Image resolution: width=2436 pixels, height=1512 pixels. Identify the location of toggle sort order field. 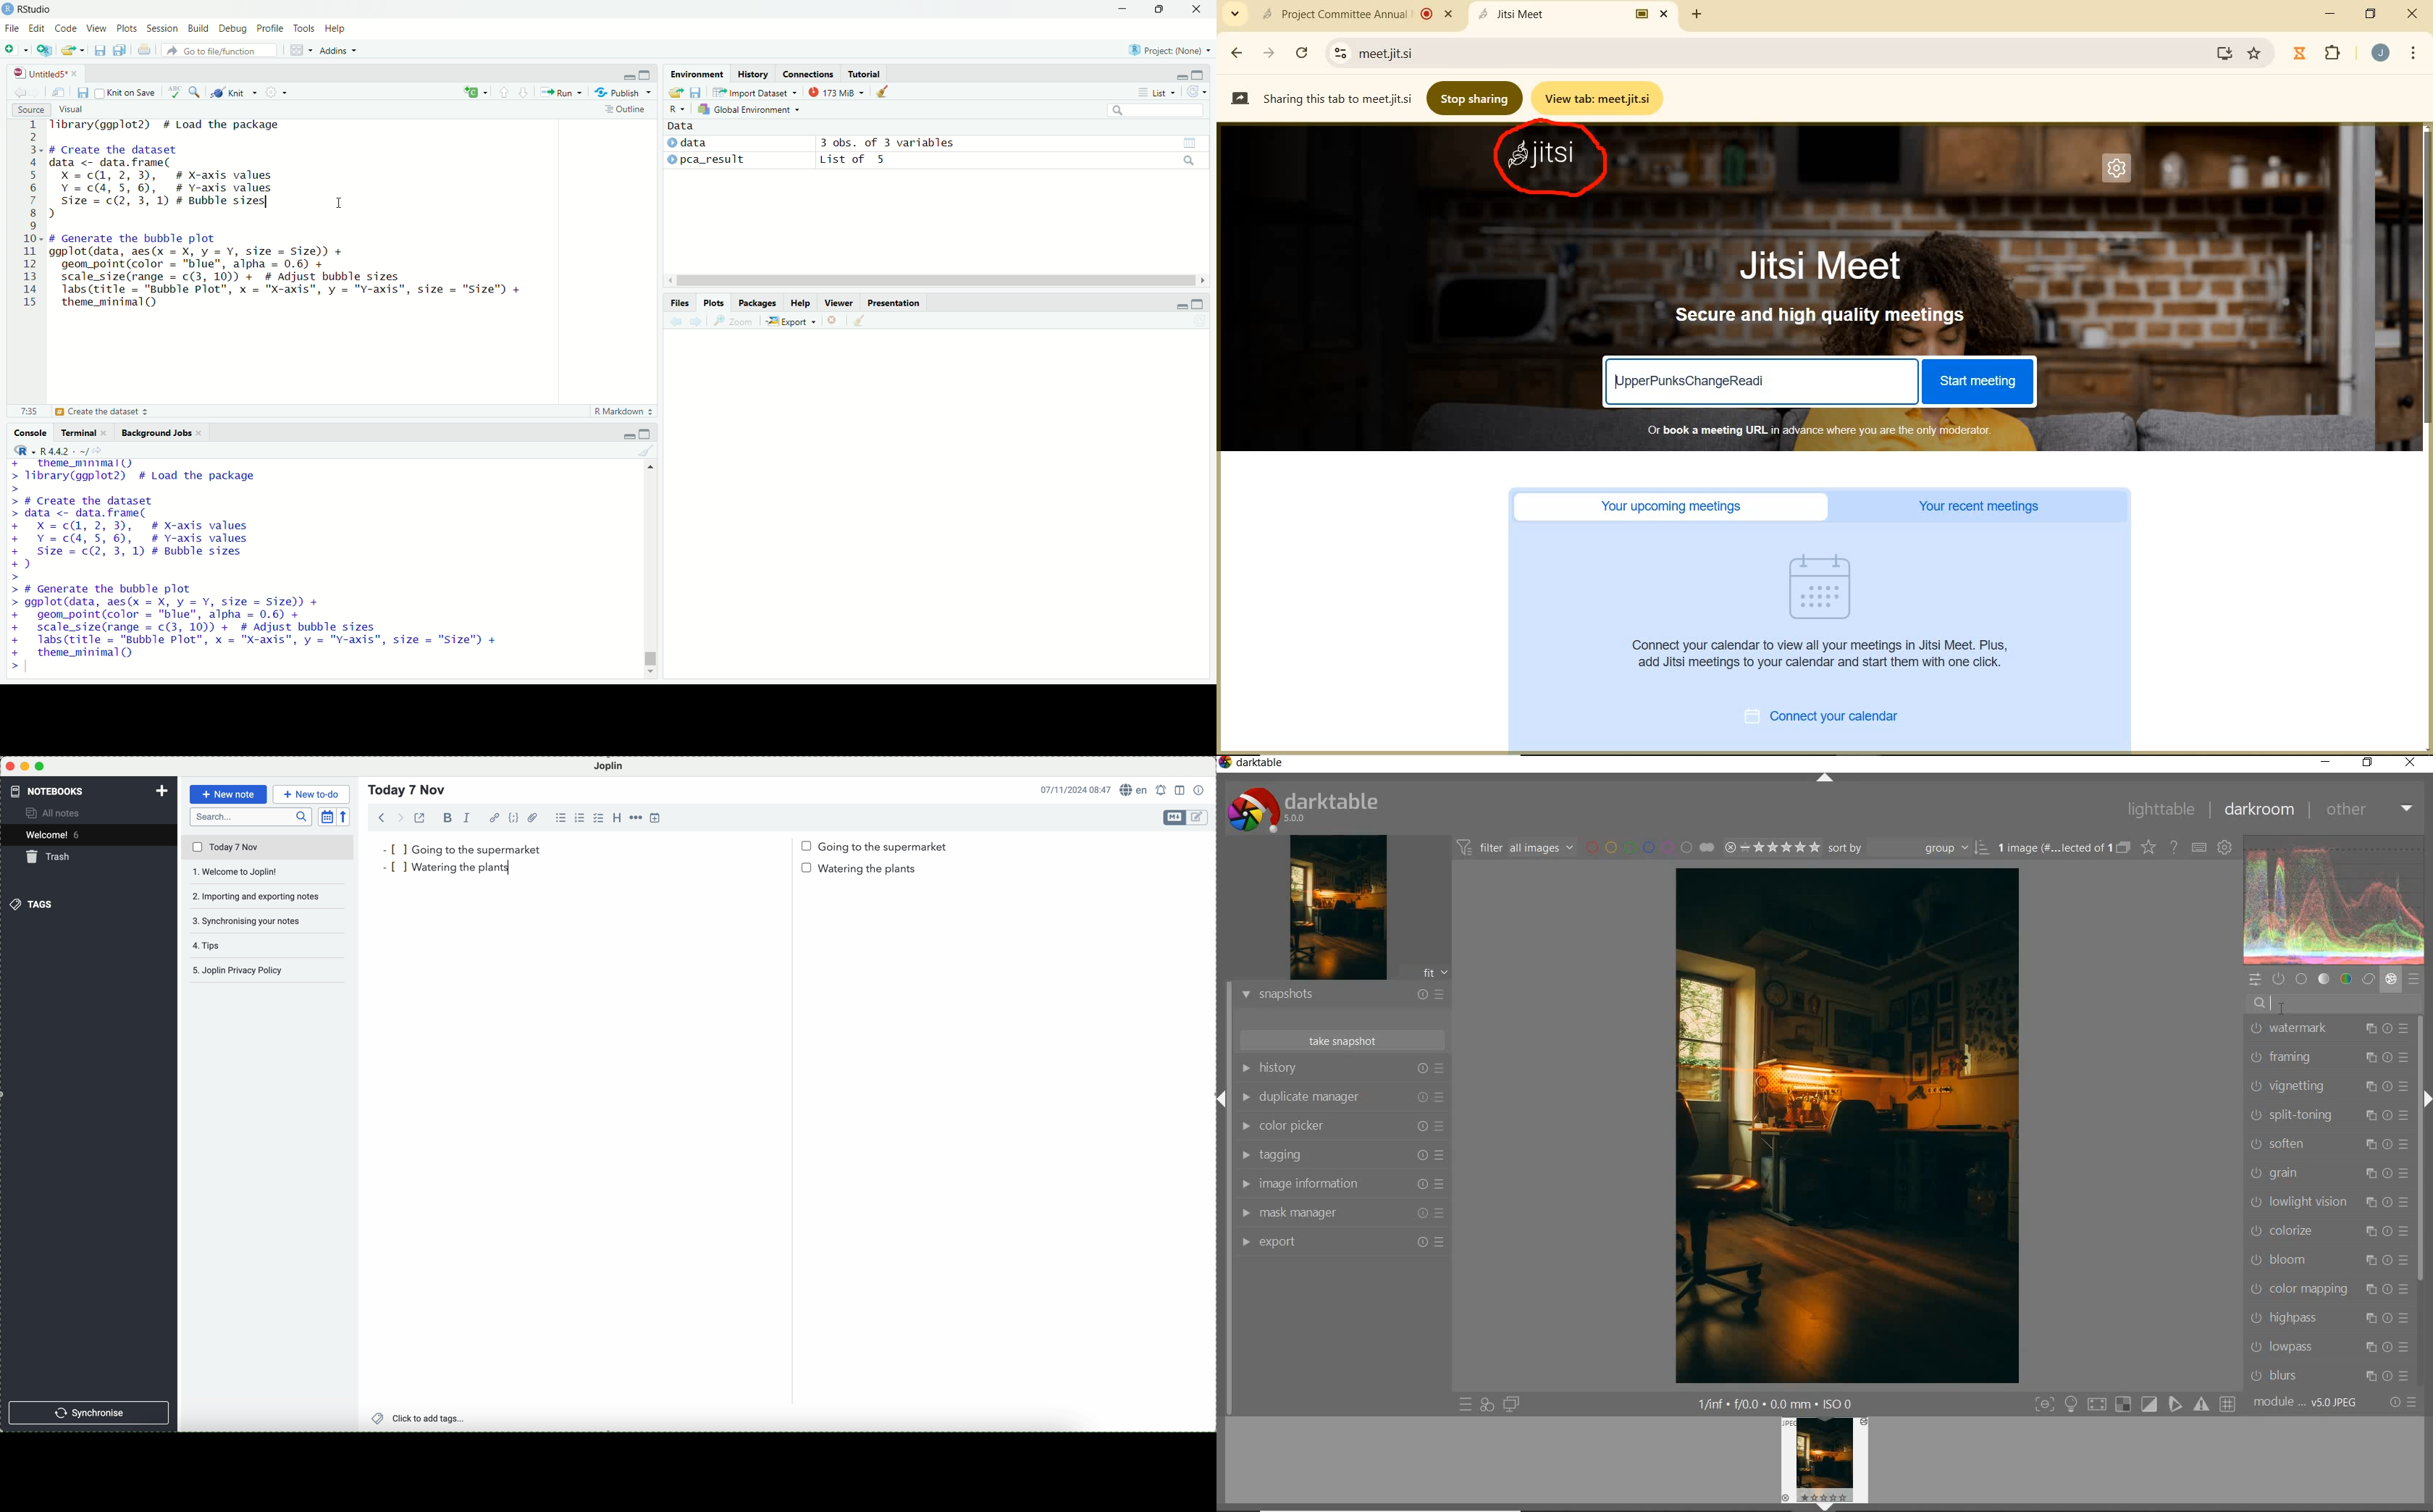
(327, 817).